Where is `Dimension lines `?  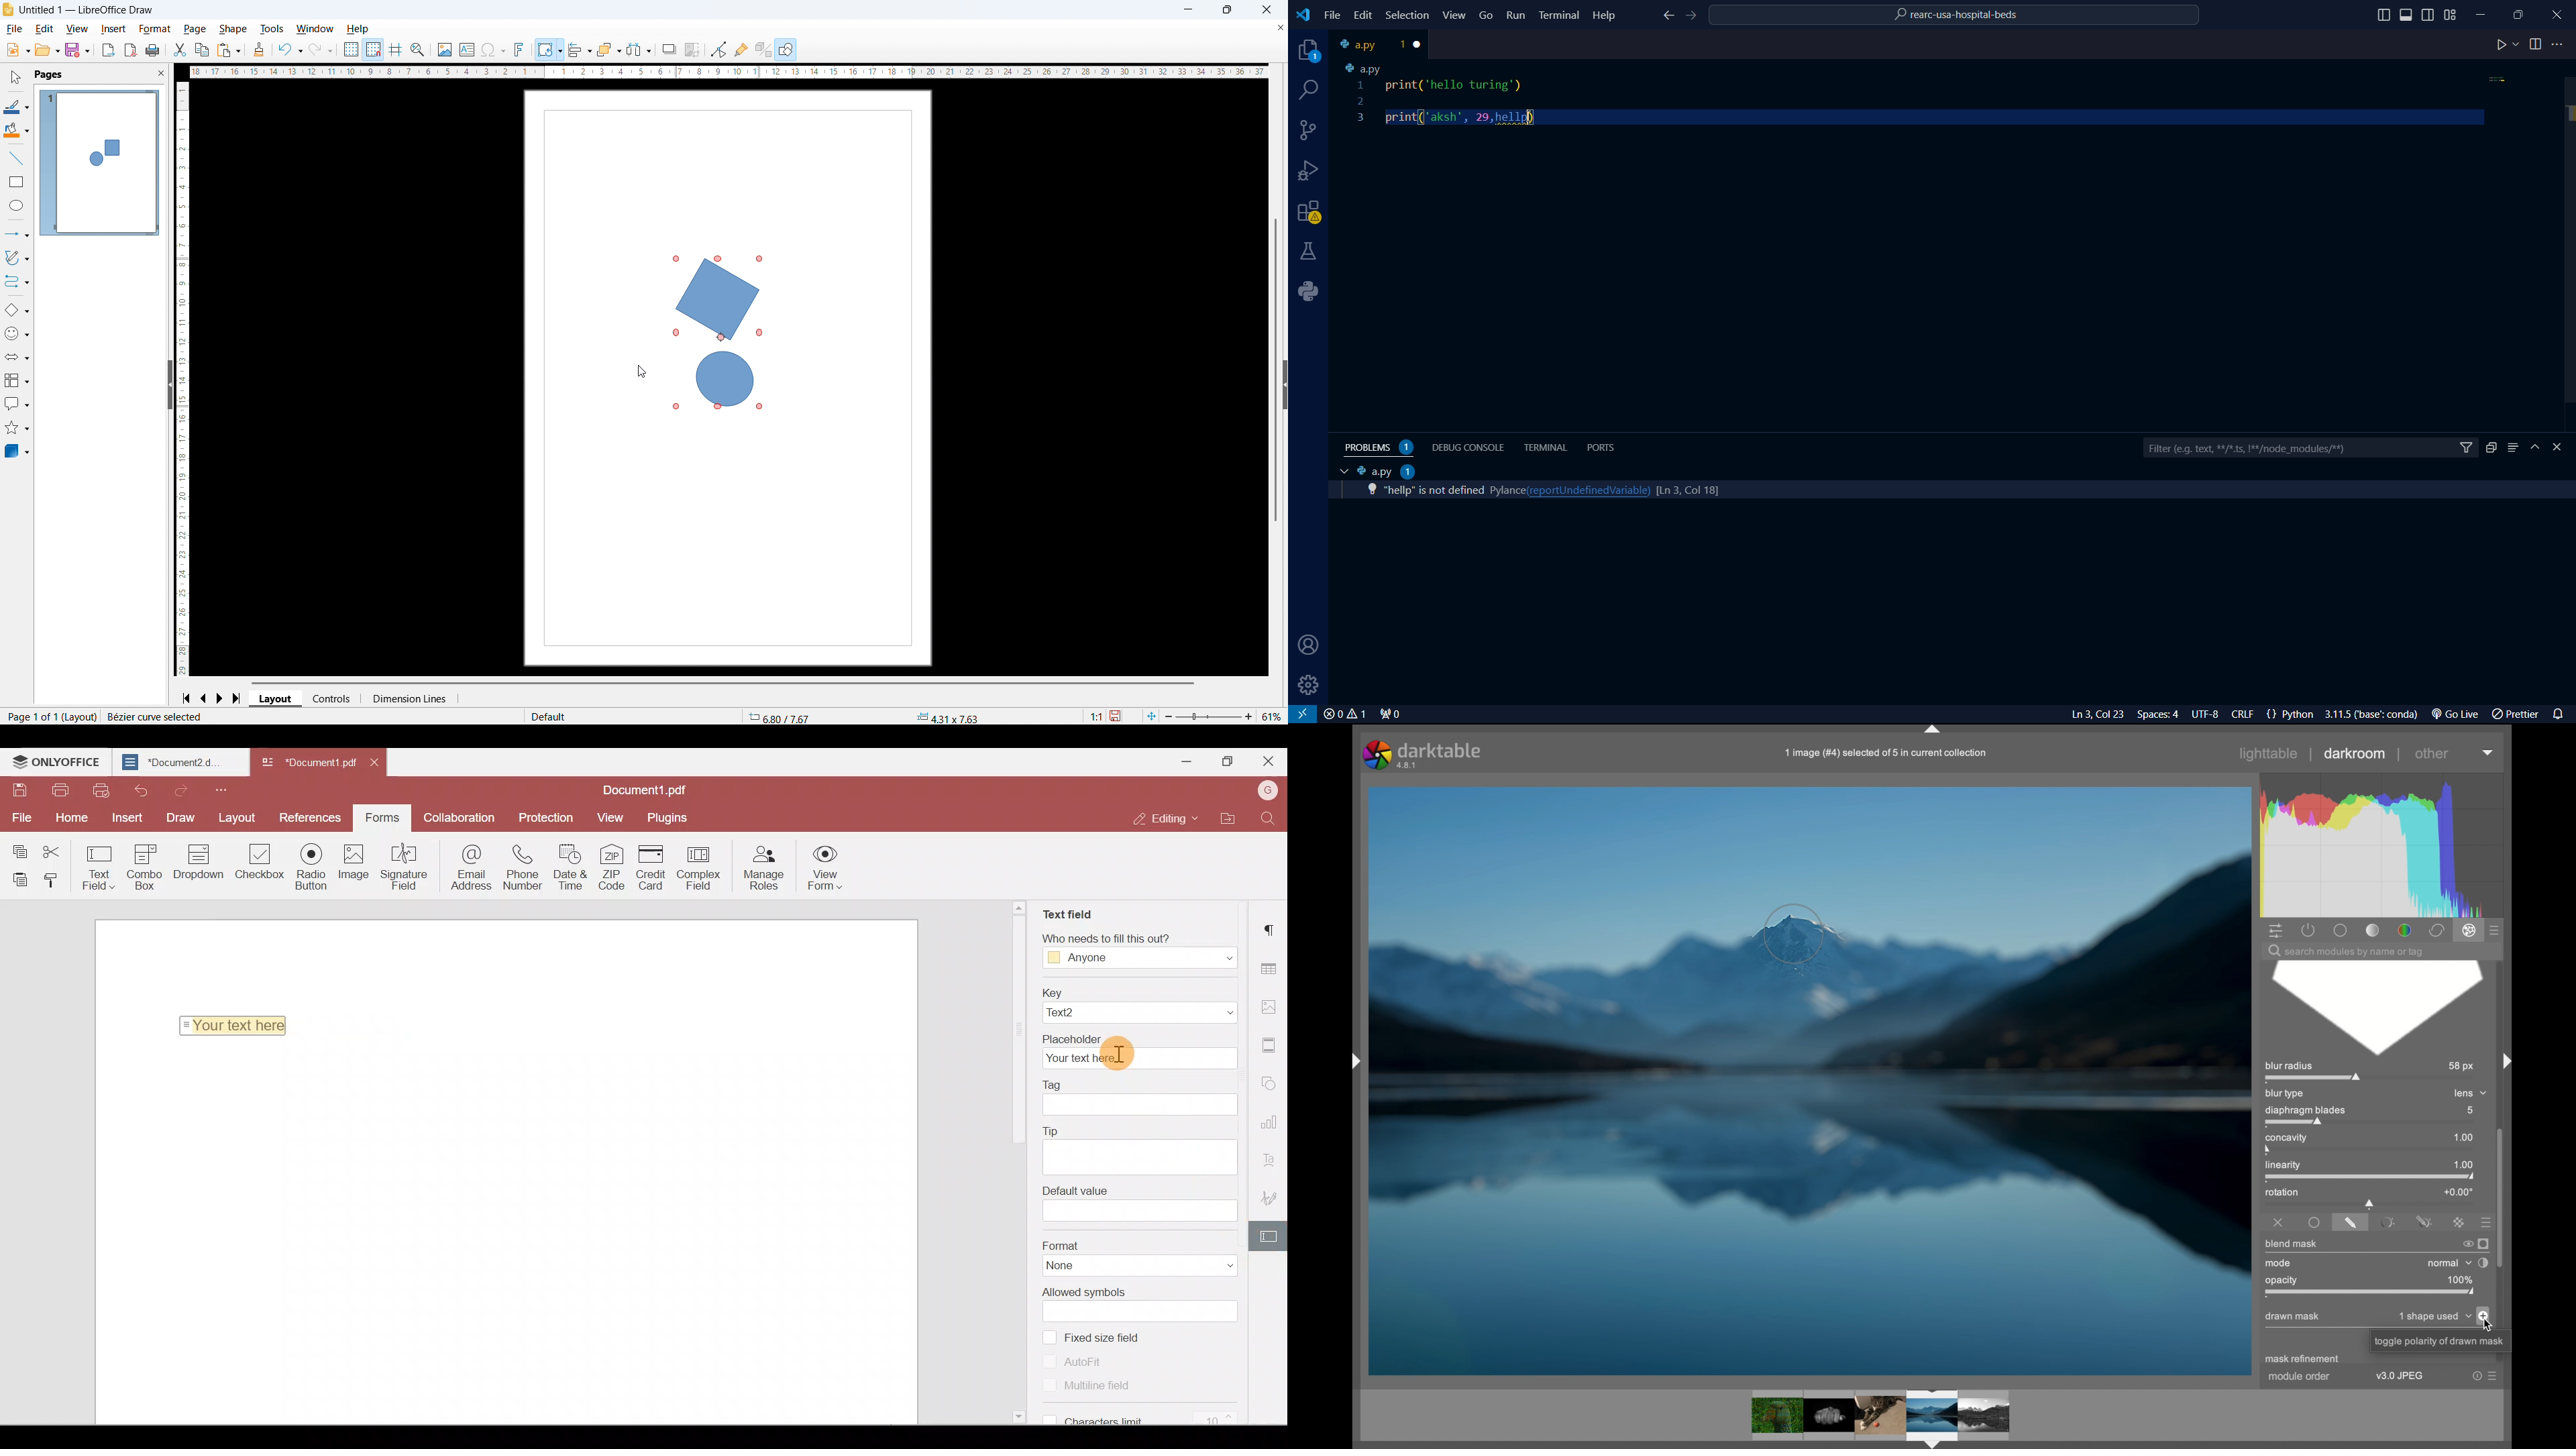
Dimension lines  is located at coordinates (409, 698).